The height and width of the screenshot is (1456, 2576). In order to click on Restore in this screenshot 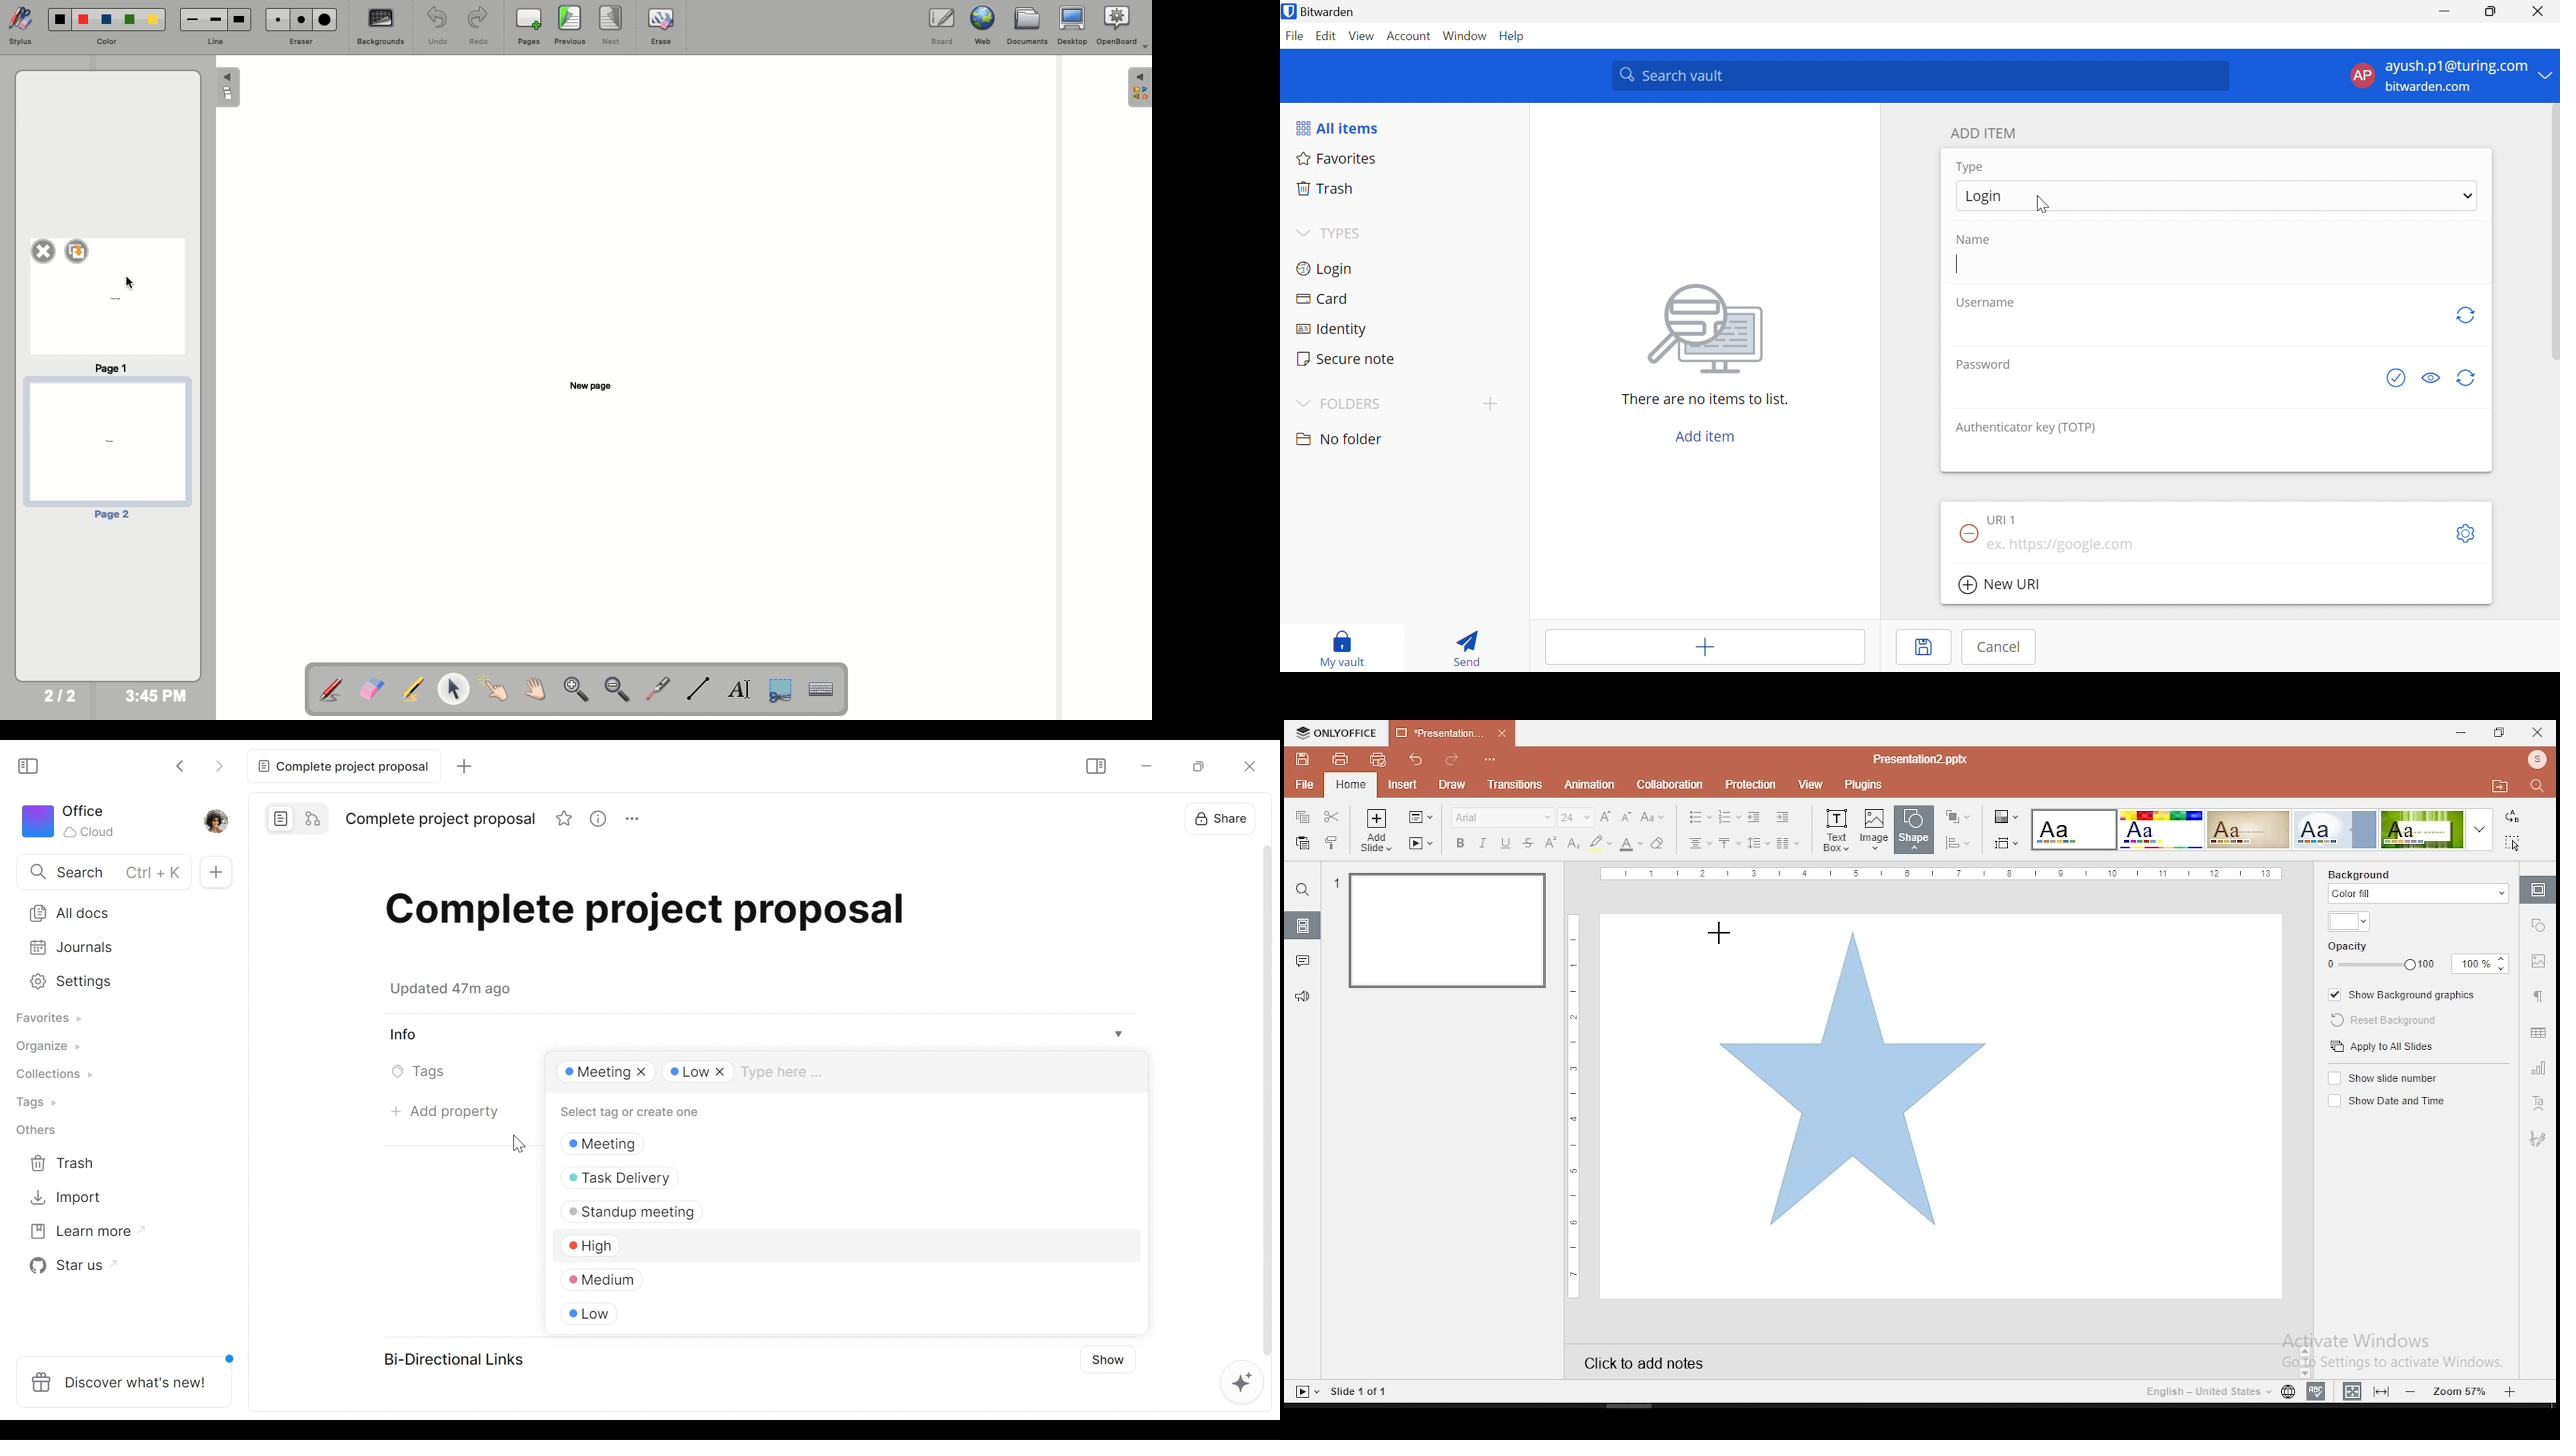, I will do `click(1202, 765)`.